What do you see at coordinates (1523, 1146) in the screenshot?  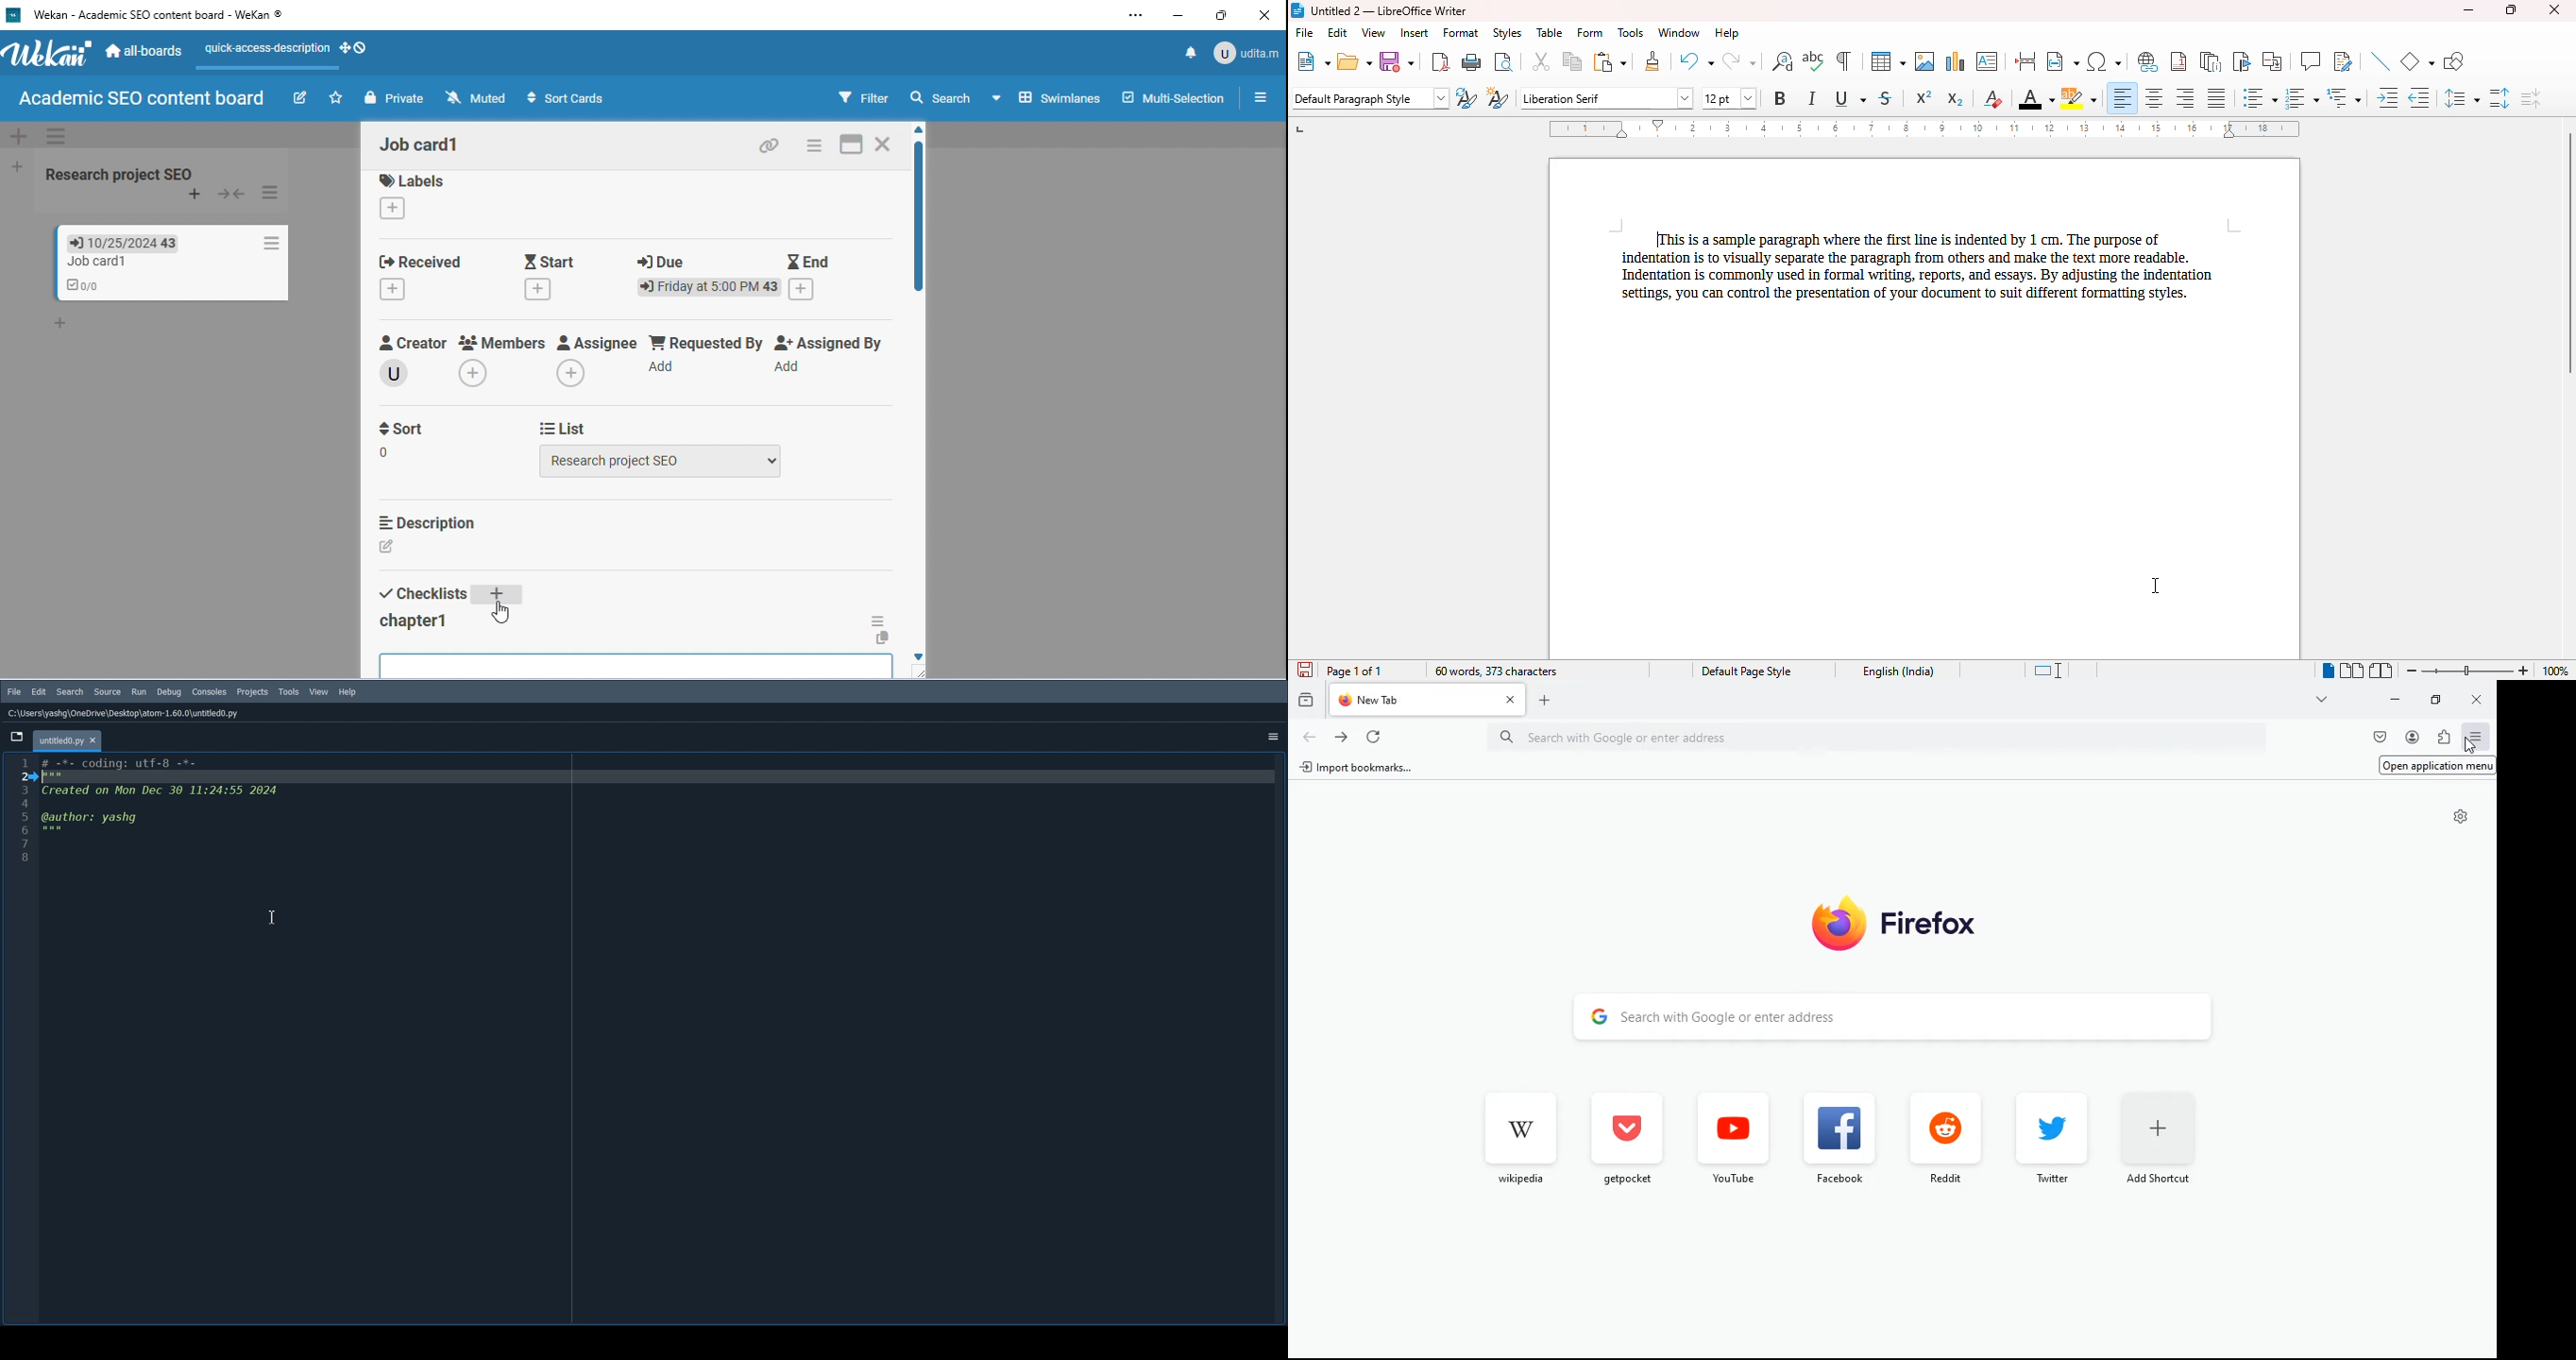 I see `wikipedia` at bounding box center [1523, 1146].